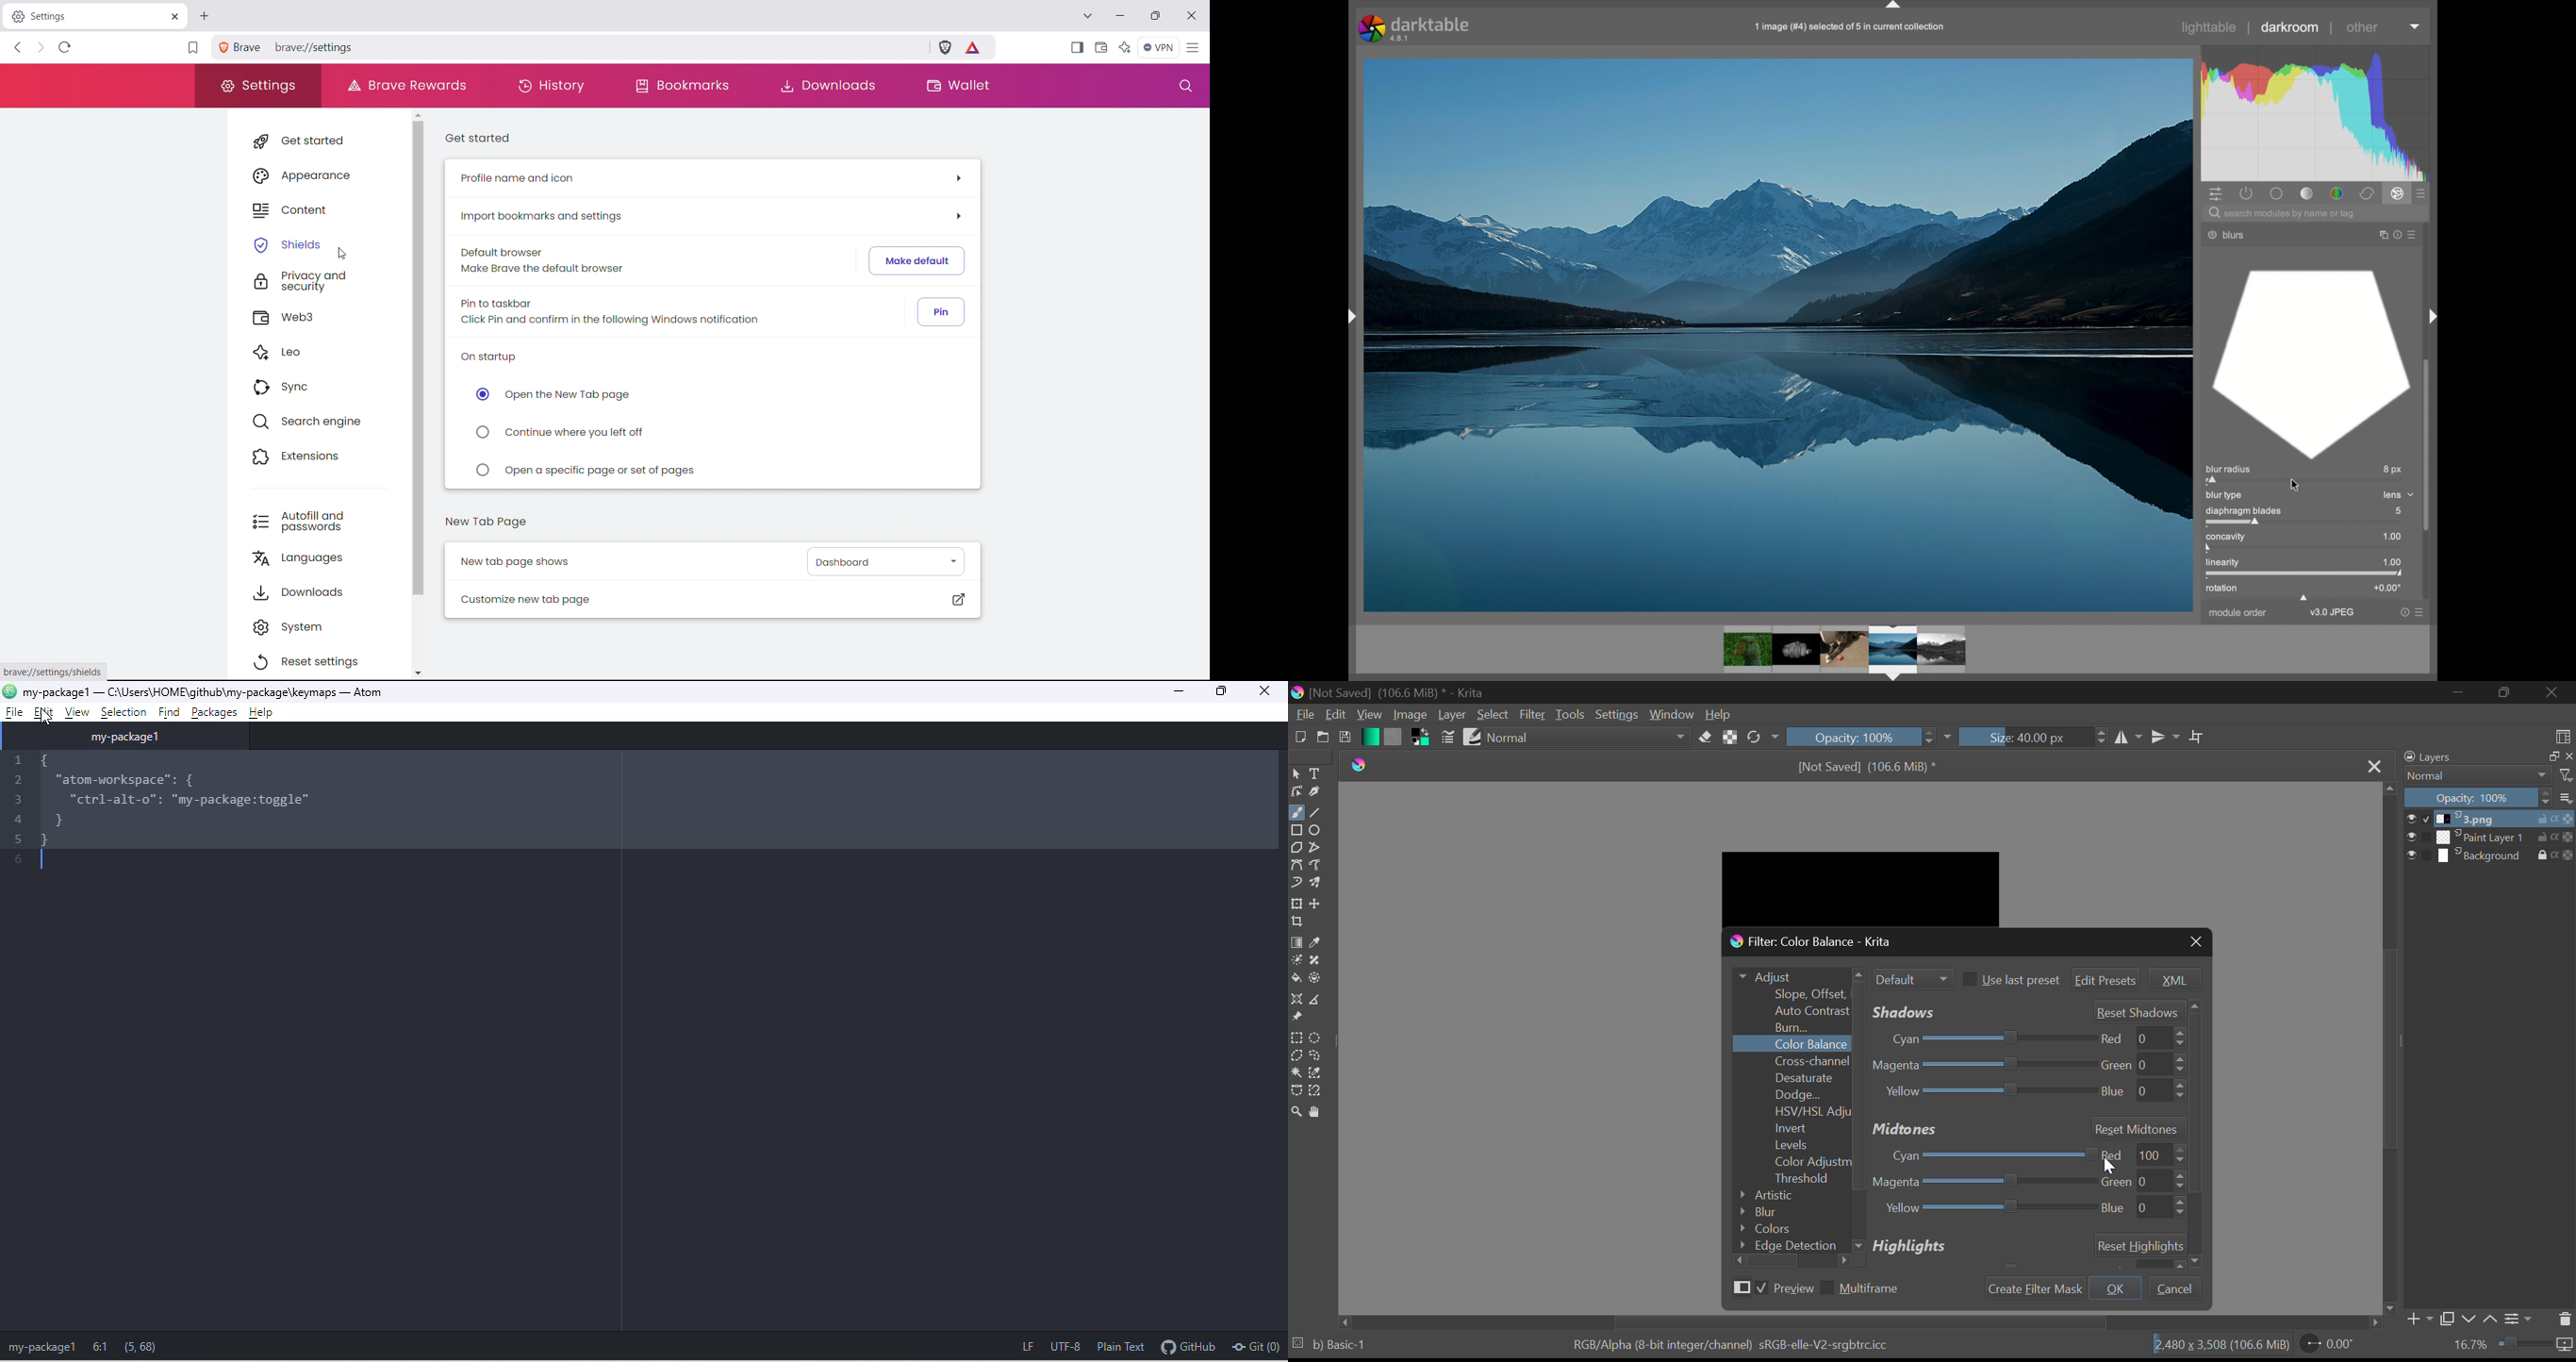 Image resolution: width=2576 pixels, height=1372 pixels. Describe the element at coordinates (2397, 194) in the screenshot. I see `effect` at that location.